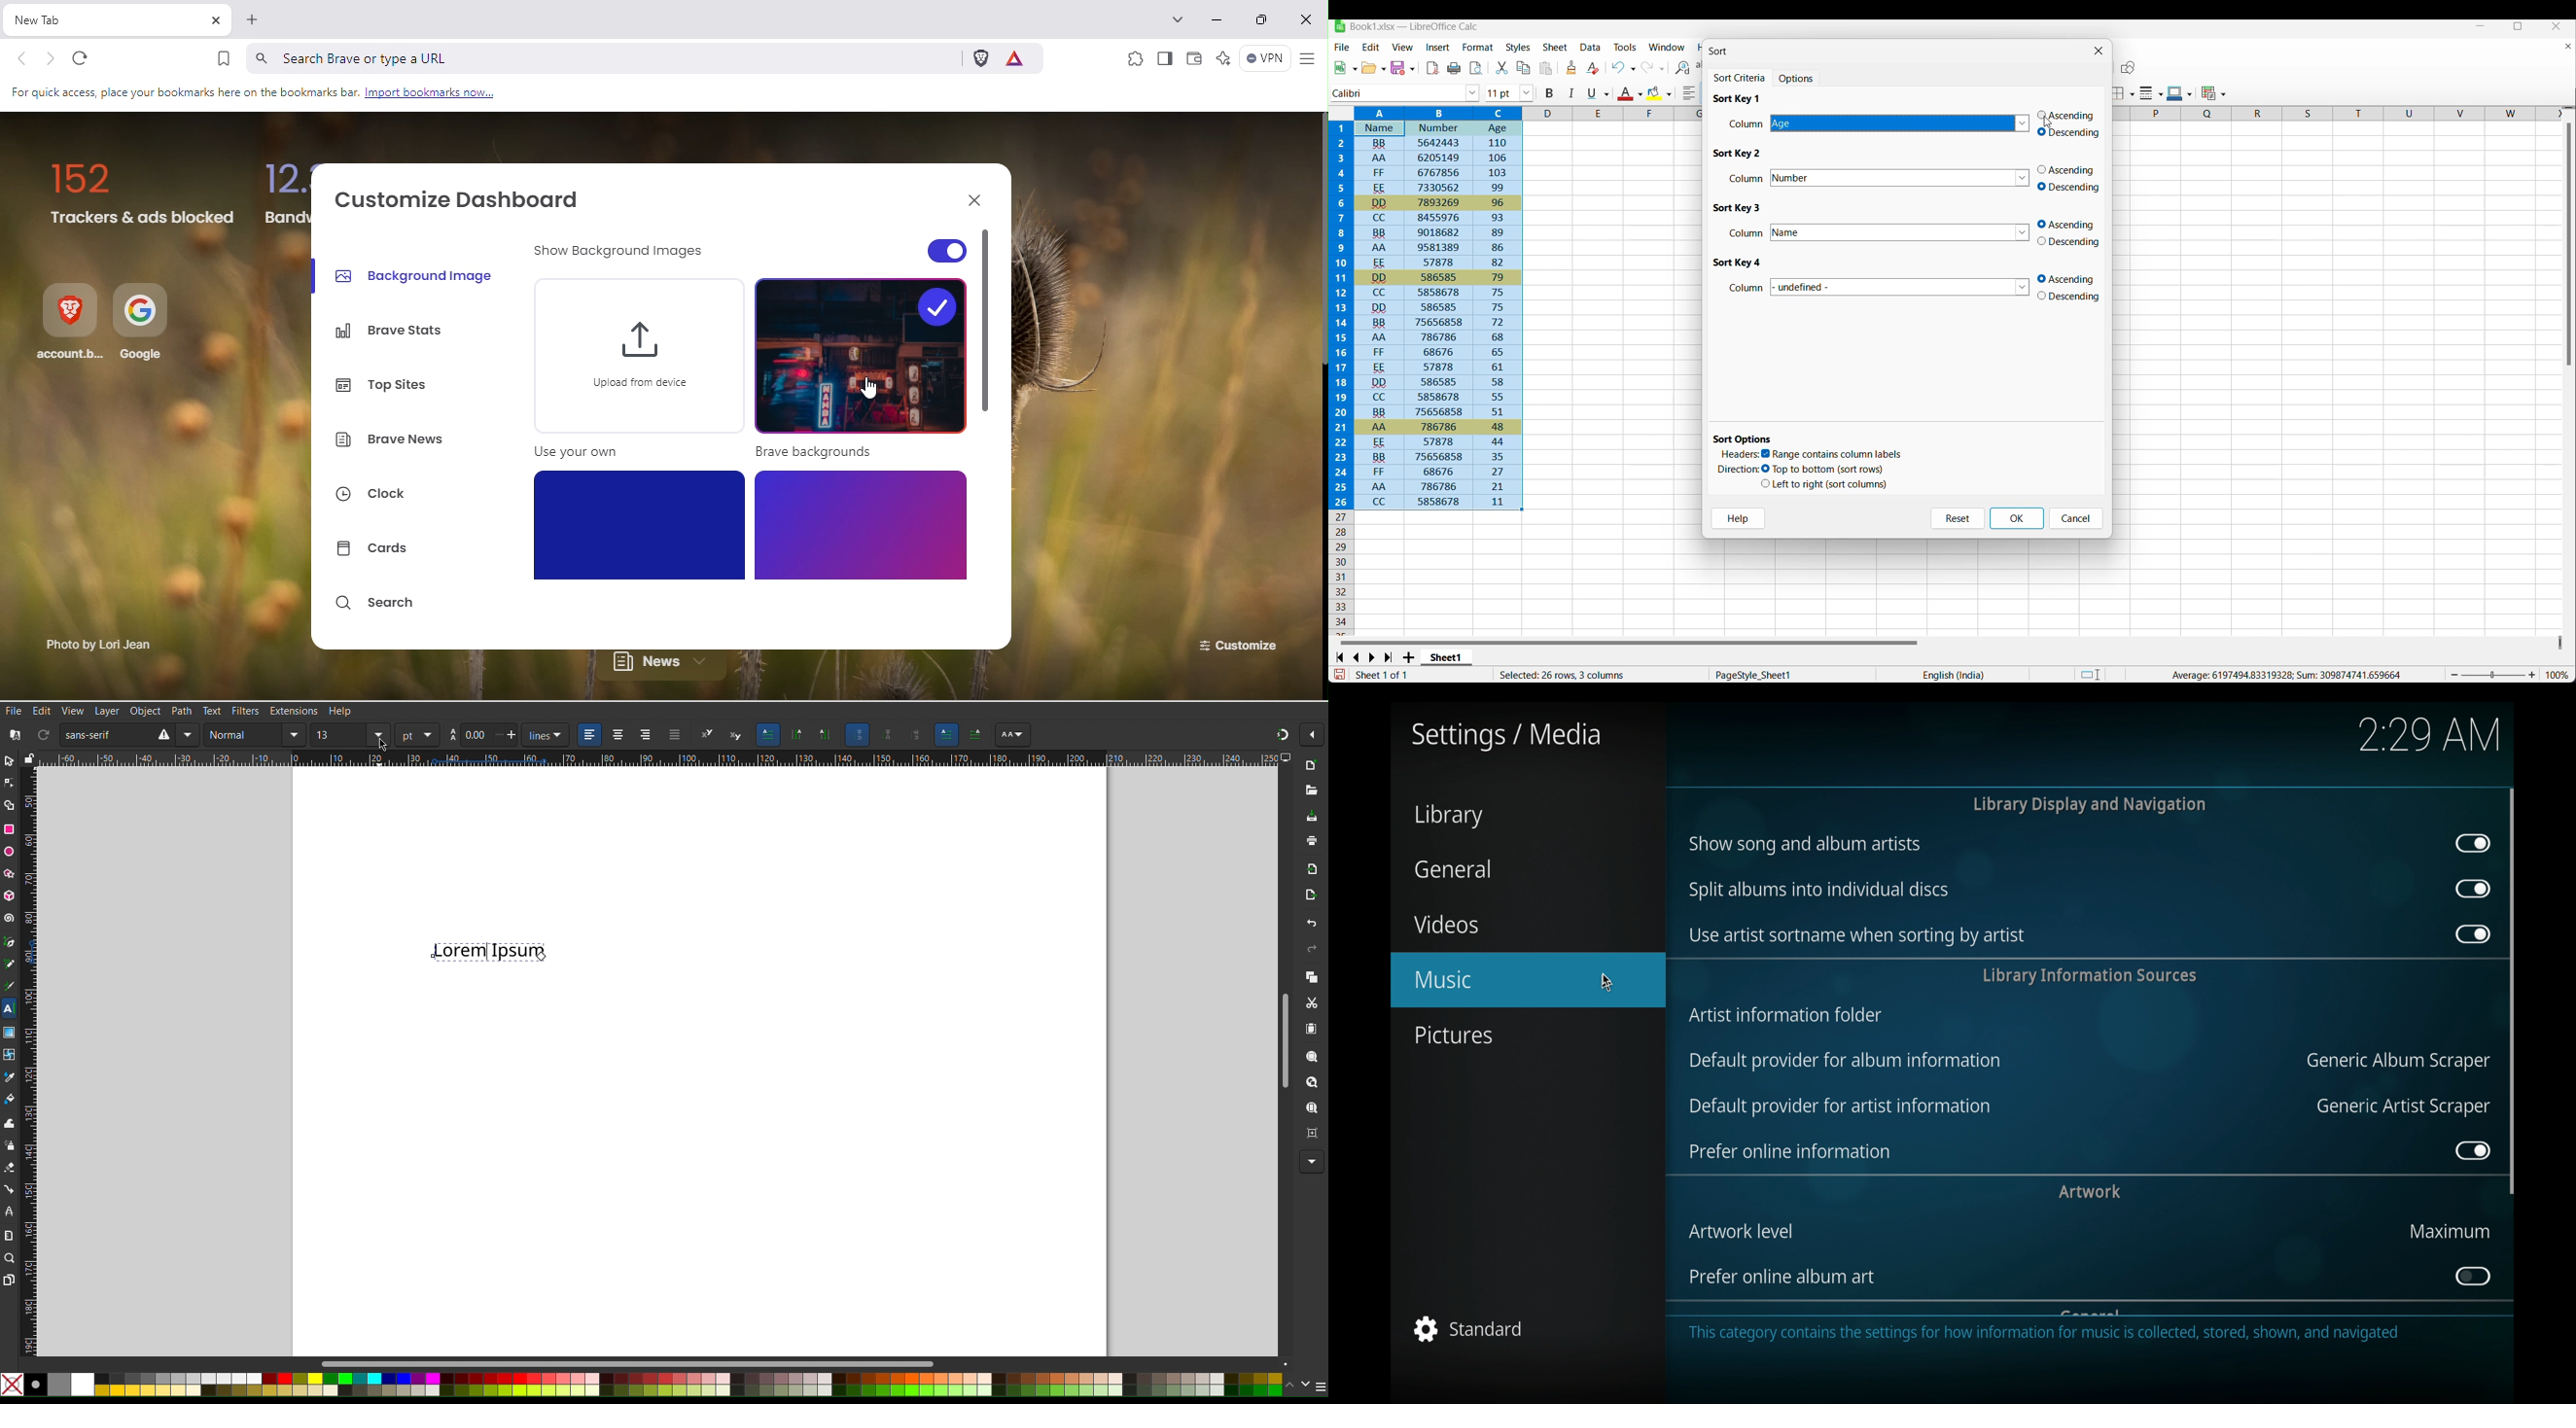 The height and width of the screenshot is (1428, 2576). I want to click on Zoom out, so click(2455, 675).